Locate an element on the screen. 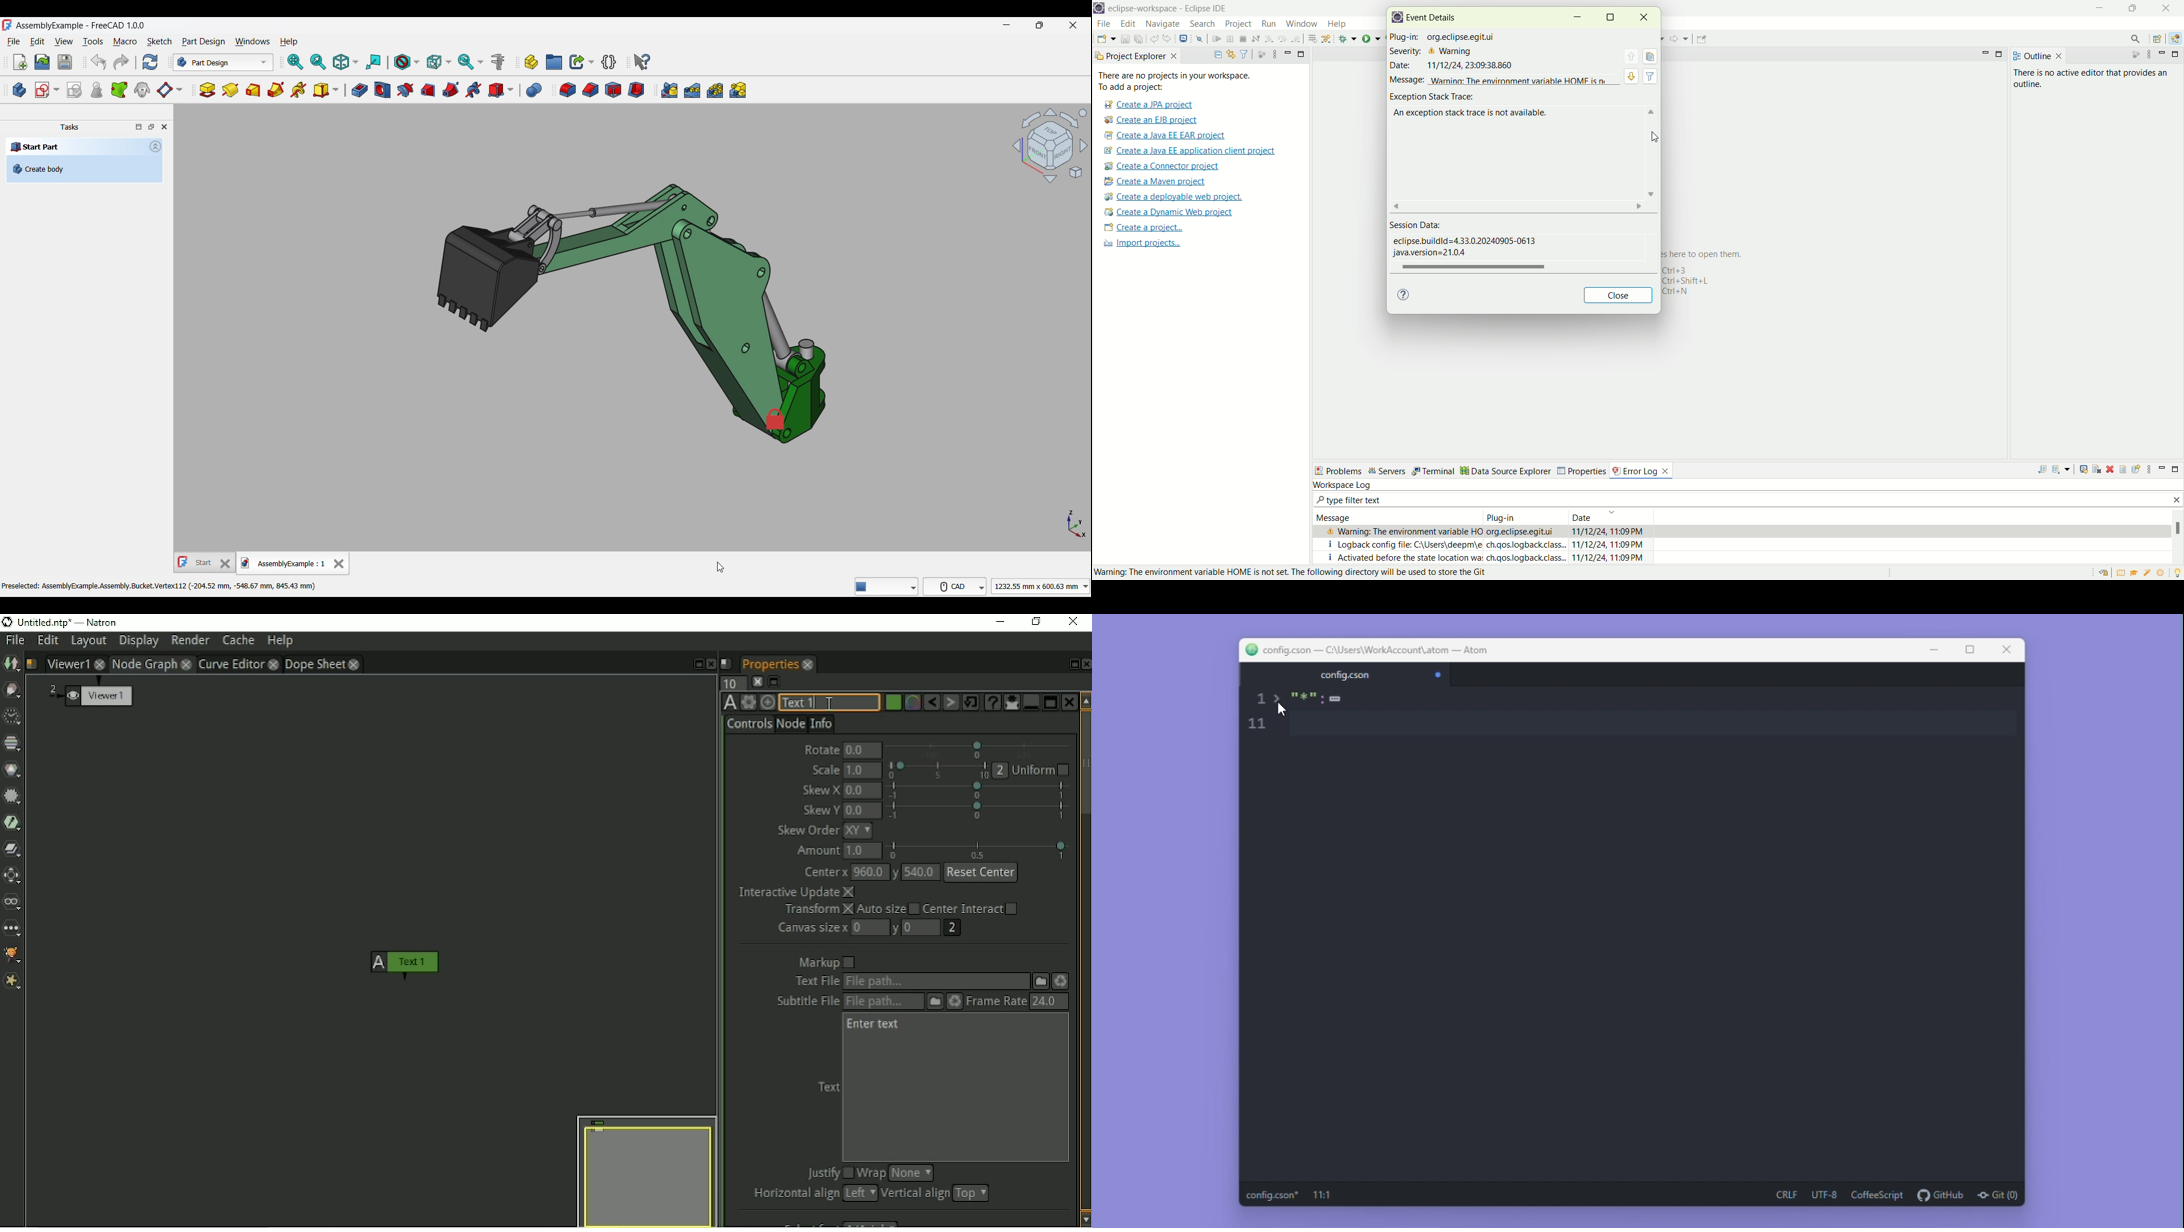 Image resolution: width=2184 pixels, height=1232 pixels. minimize is located at coordinates (1932, 651).